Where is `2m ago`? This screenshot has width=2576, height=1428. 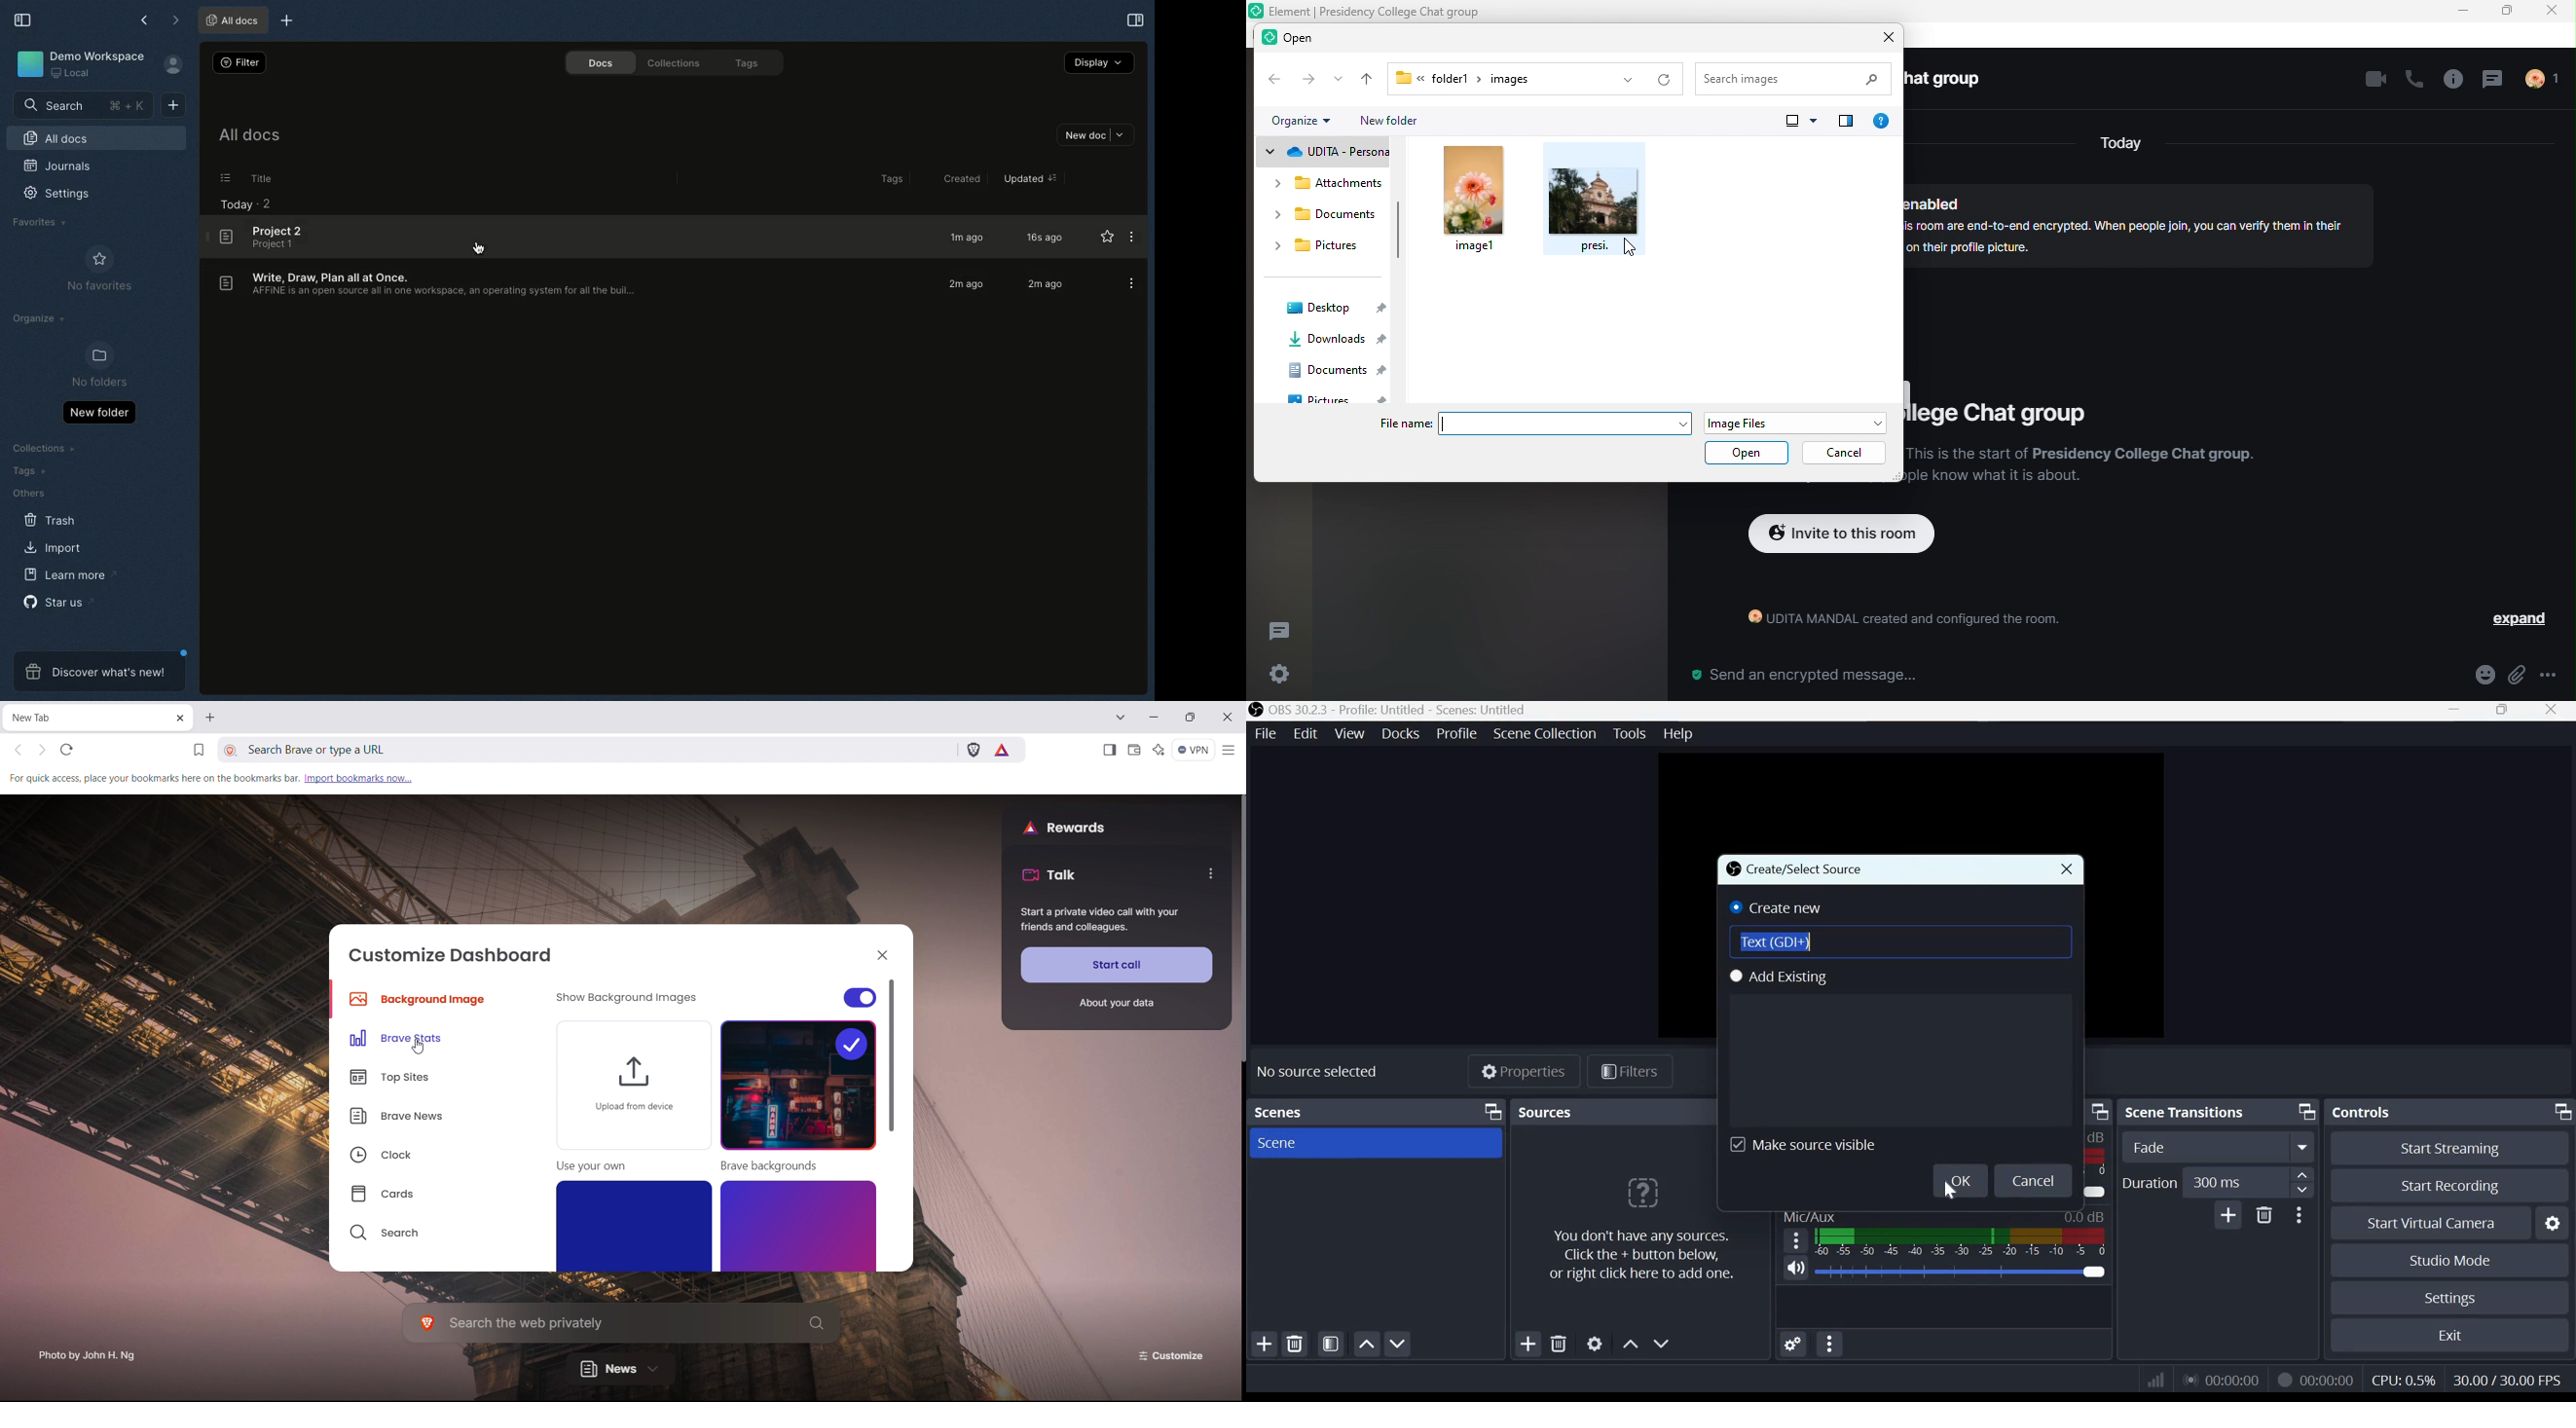
2m ago is located at coordinates (967, 284).